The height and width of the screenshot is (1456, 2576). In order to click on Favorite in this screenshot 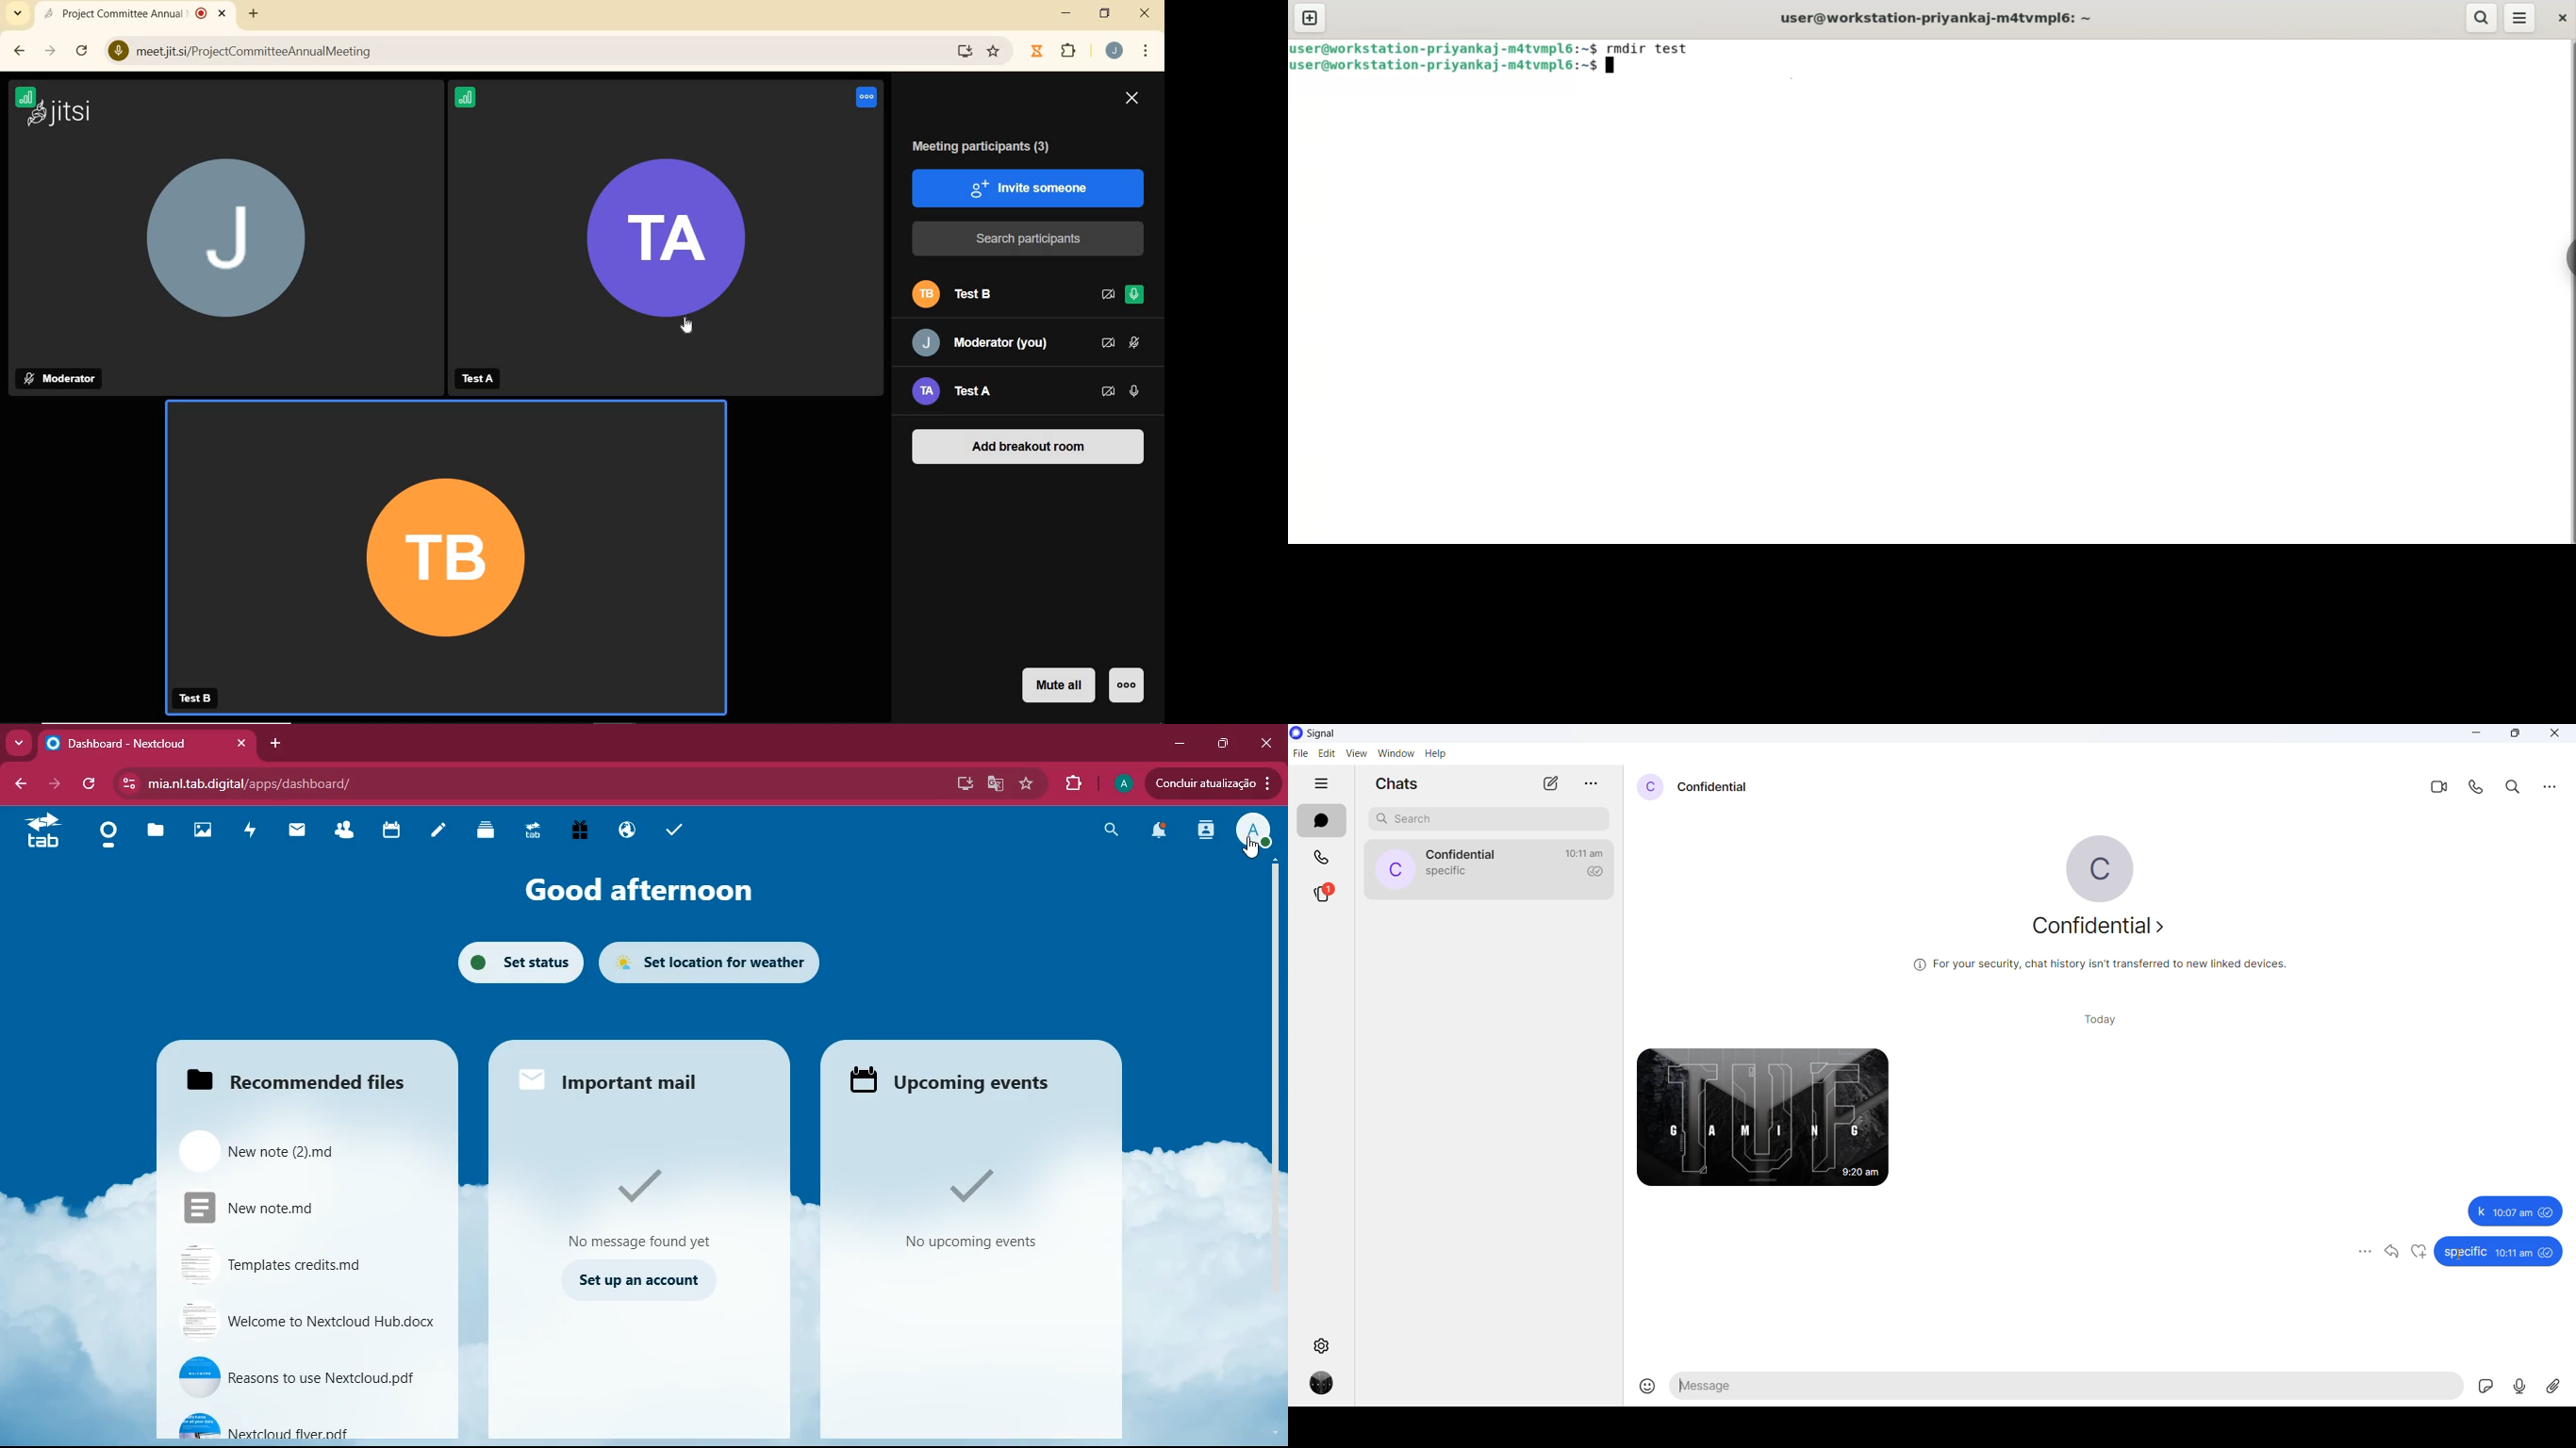, I will do `click(995, 49)`.